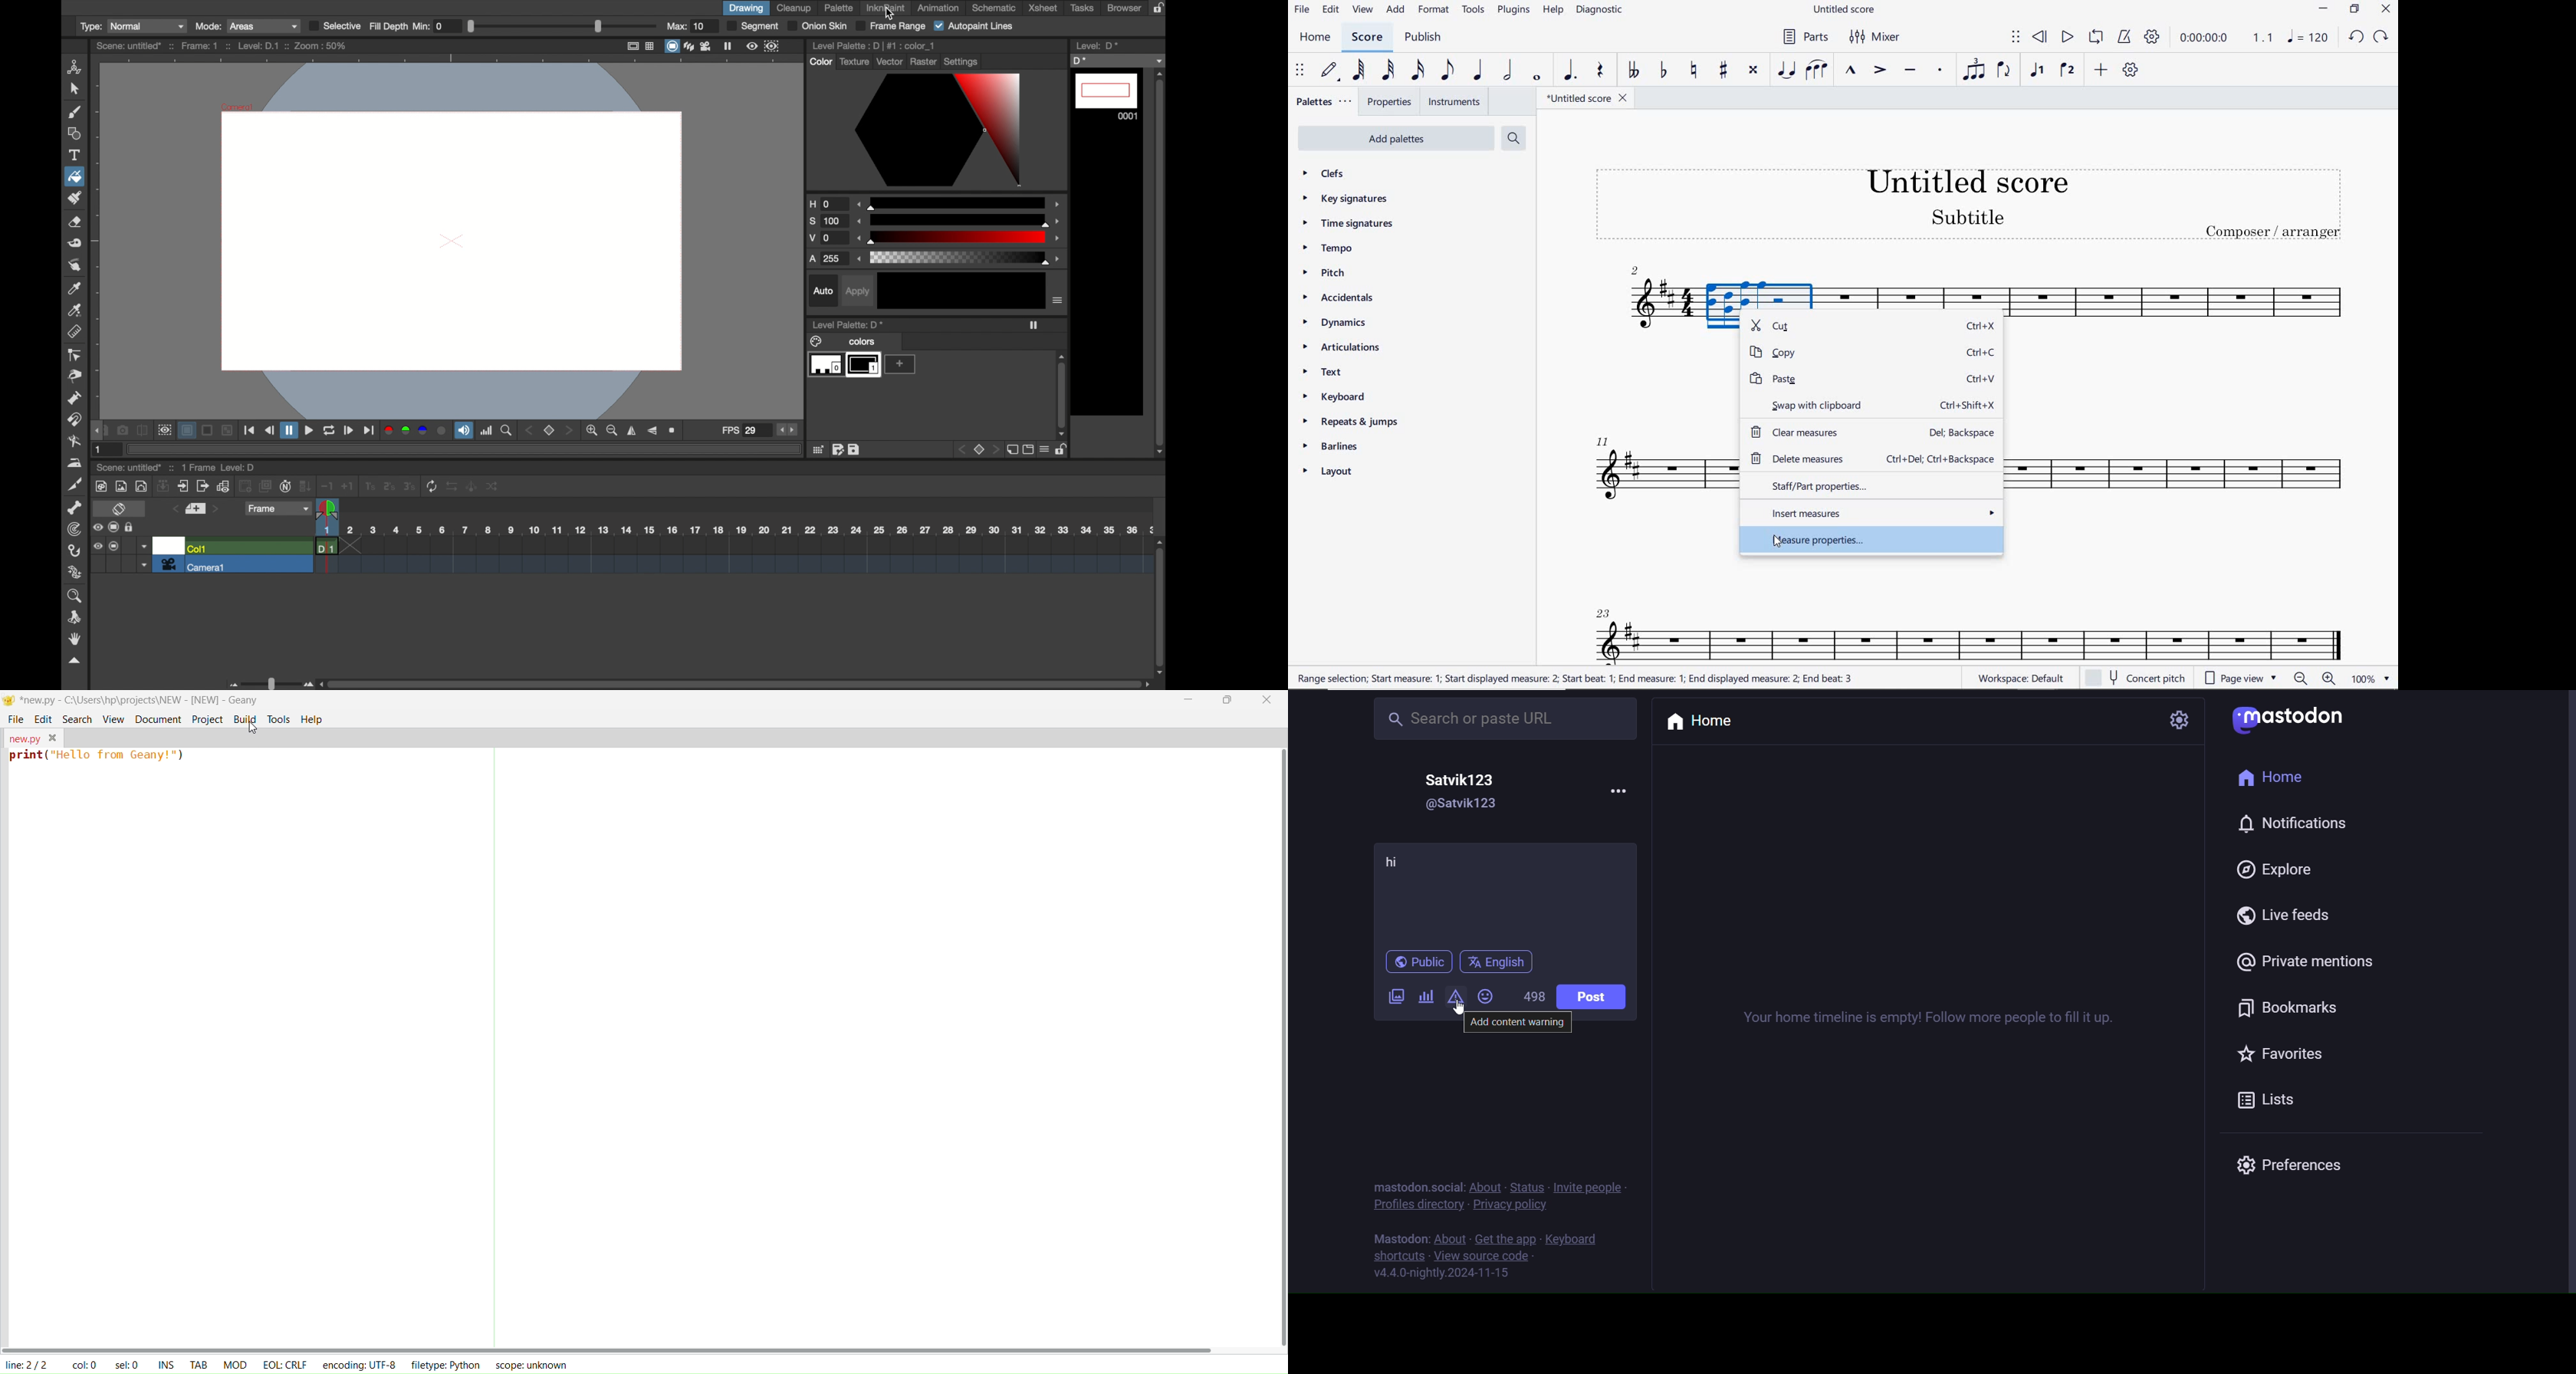 Image resolution: width=2576 pixels, height=1400 pixels. I want to click on INSTRUMENT: TENOR SAXOPHONE, so click(1662, 301).